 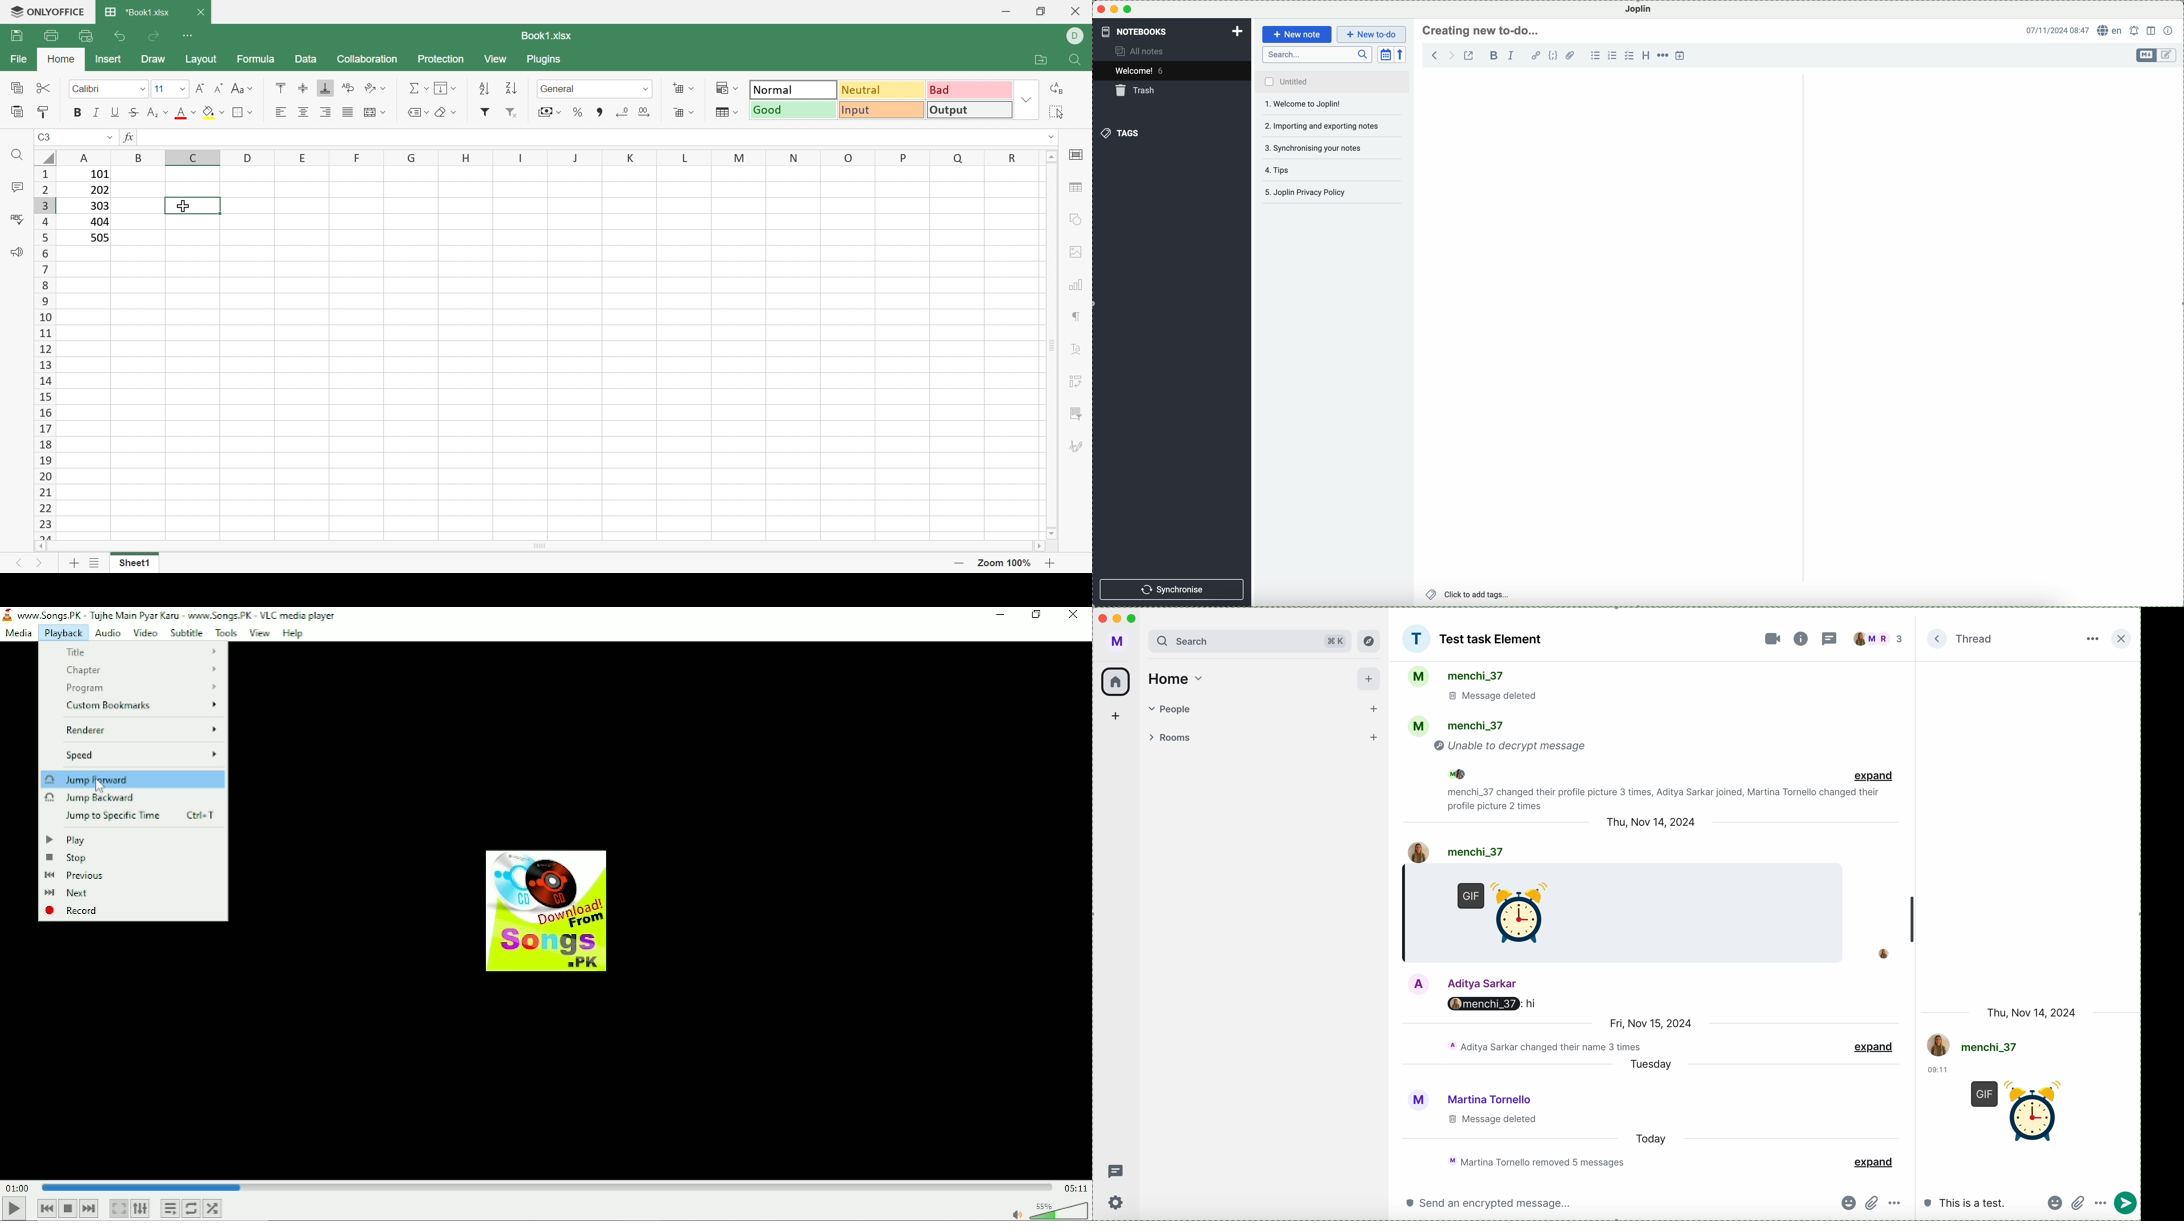 I want to click on Toggle between loop all, loop one and no loop, so click(x=192, y=1209).